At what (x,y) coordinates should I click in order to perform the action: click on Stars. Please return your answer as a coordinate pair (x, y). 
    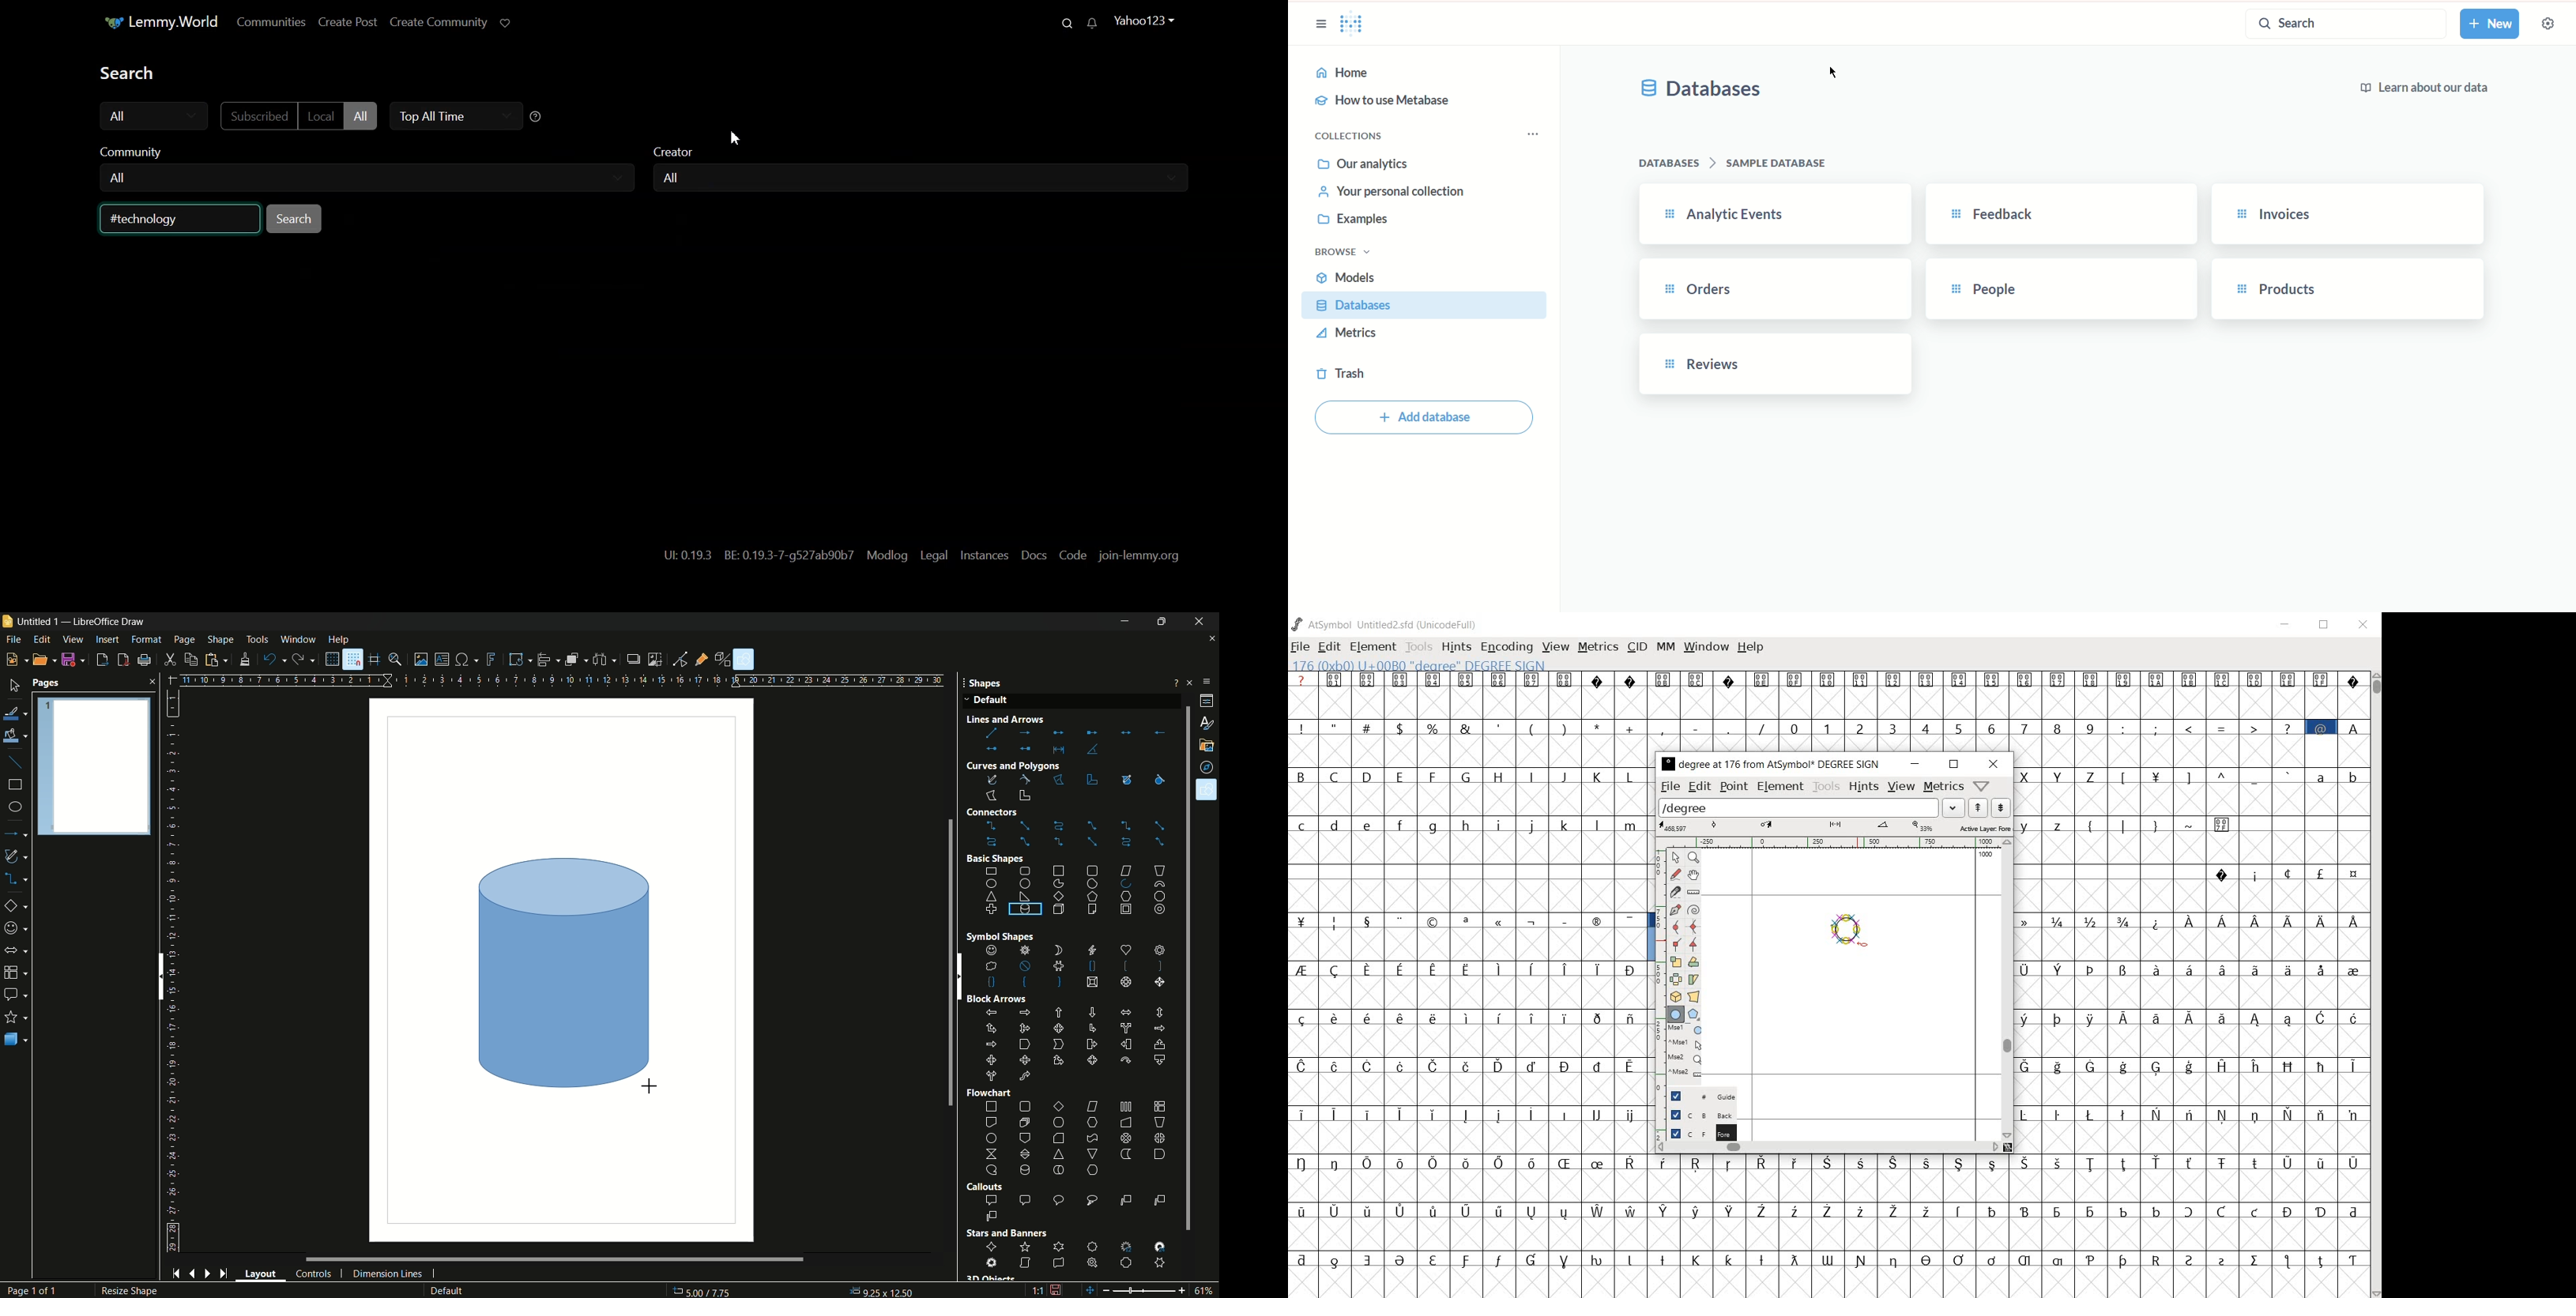
    Looking at the image, I should click on (1011, 1234).